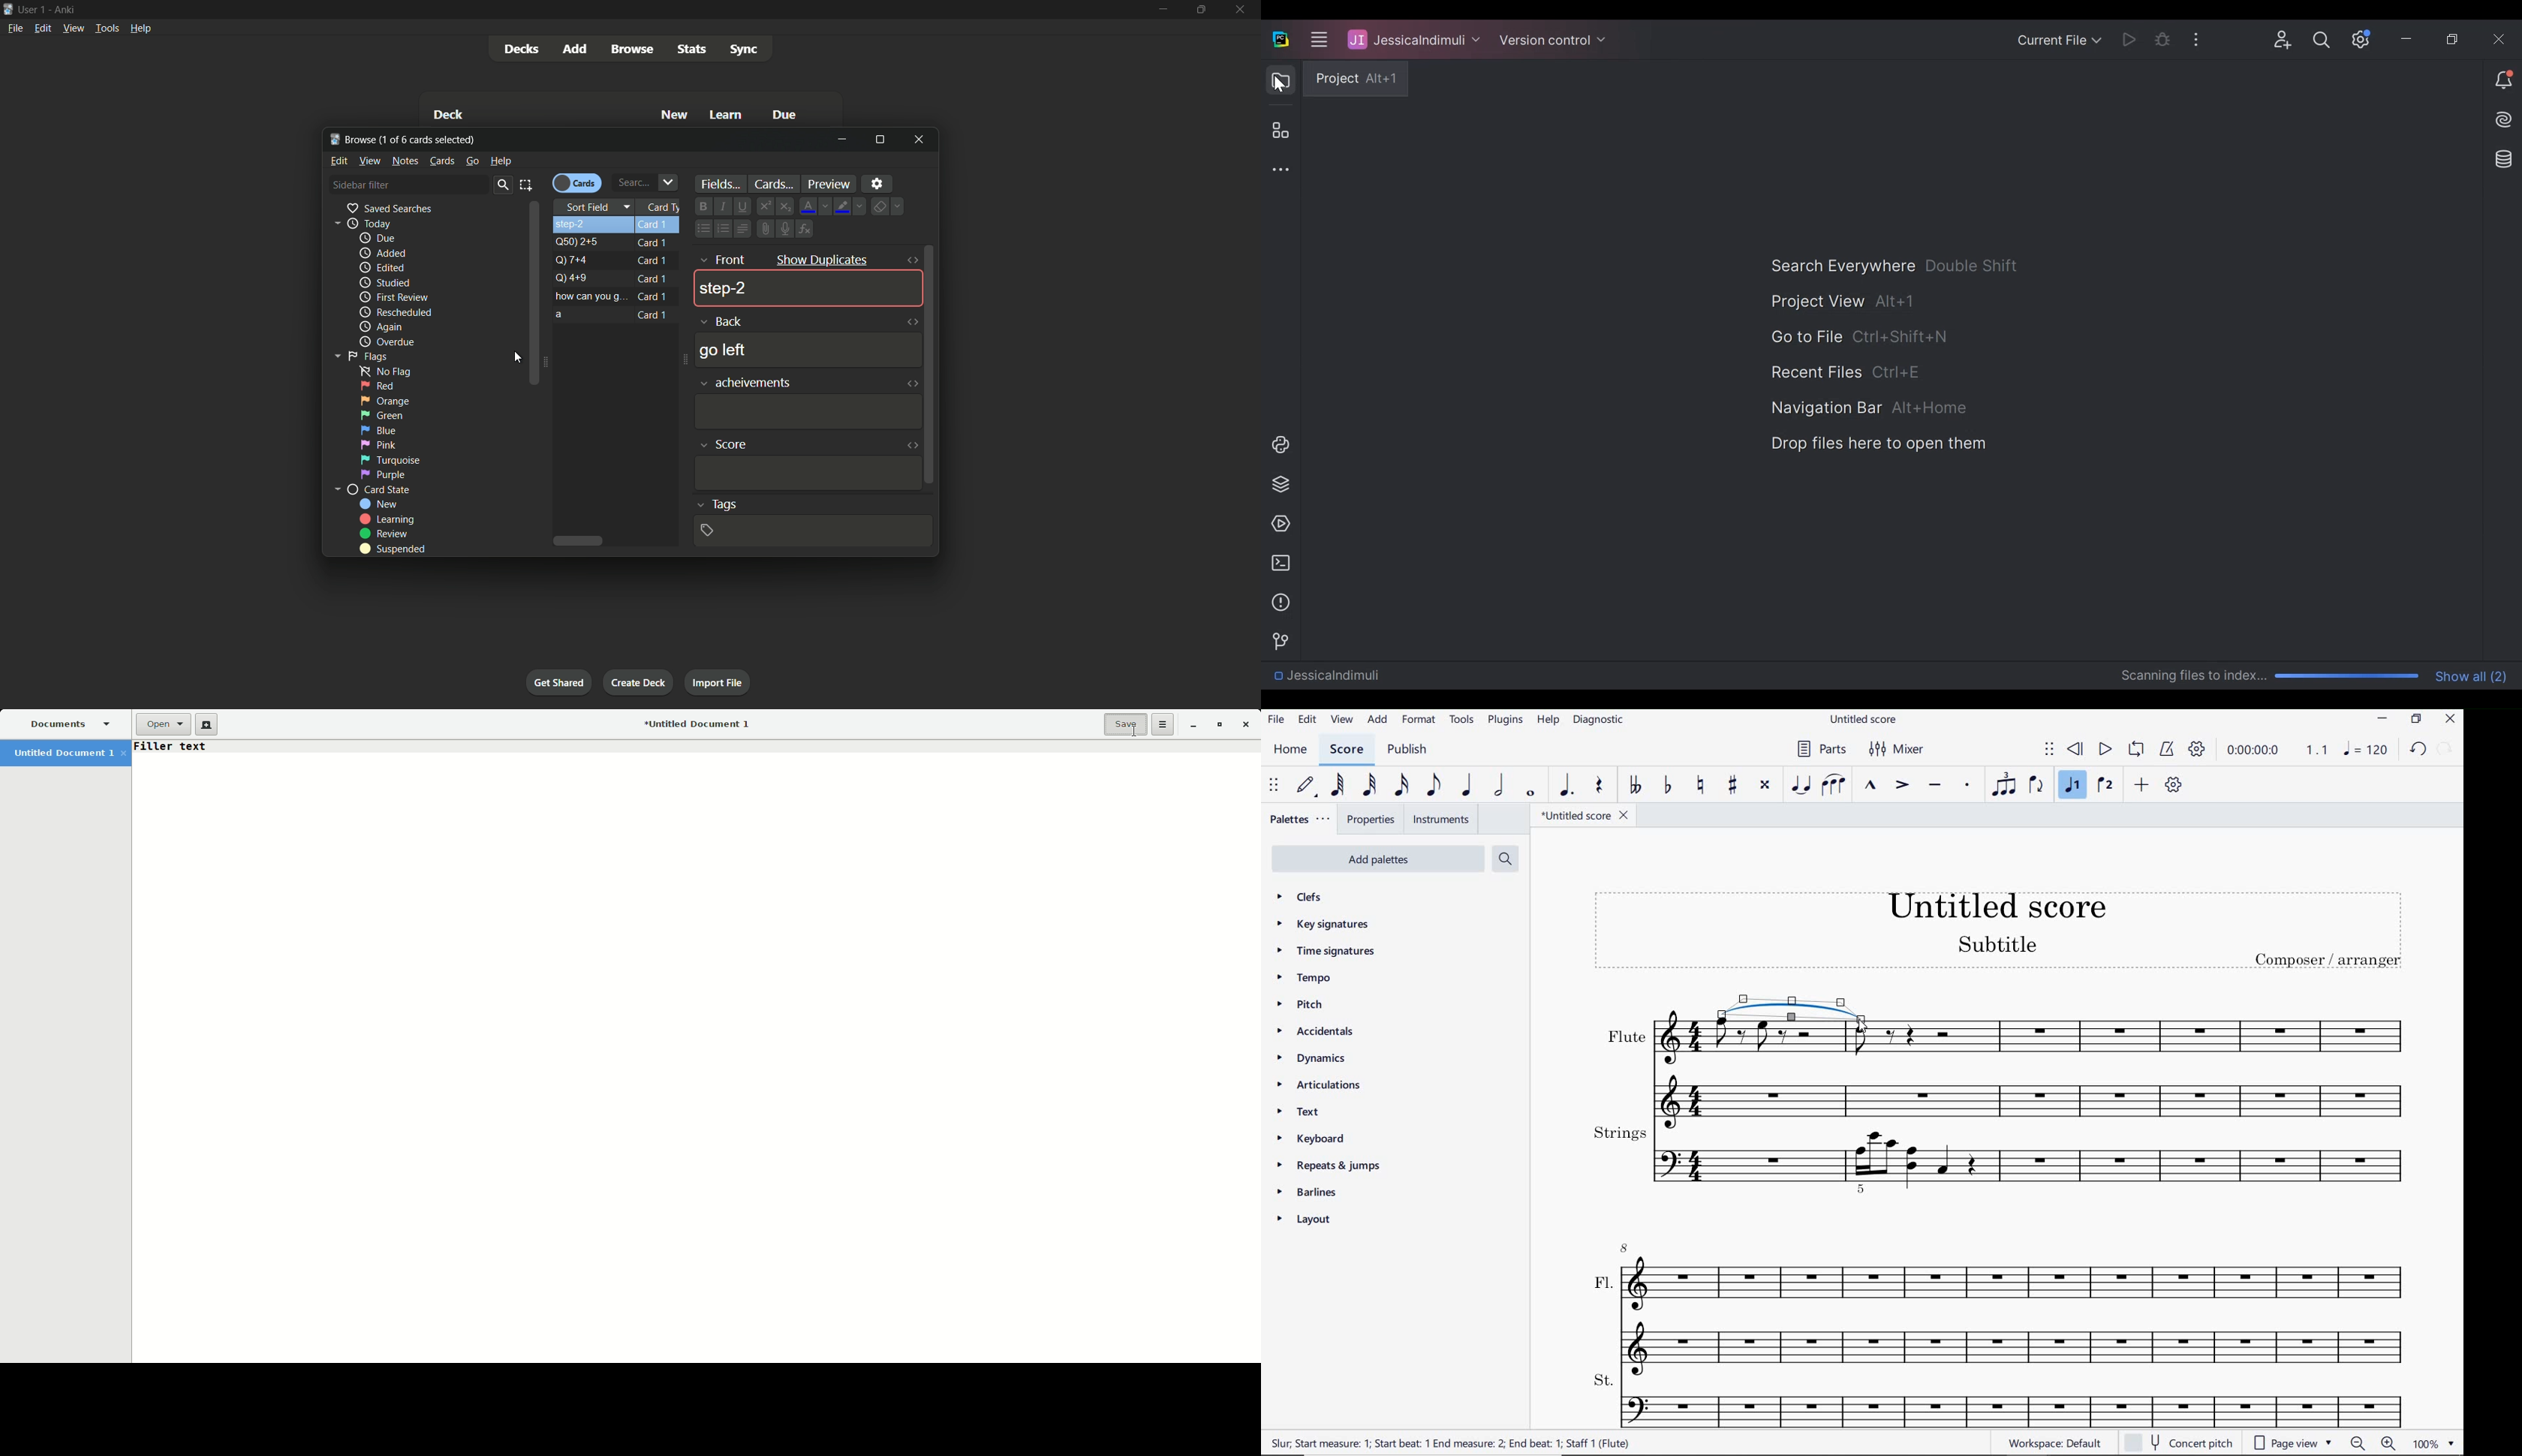 Image resolution: width=2548 pixels, height=1456 pixels. Describe the element at coordinates (724, 441) in the screenshot. I see `score` at that location.